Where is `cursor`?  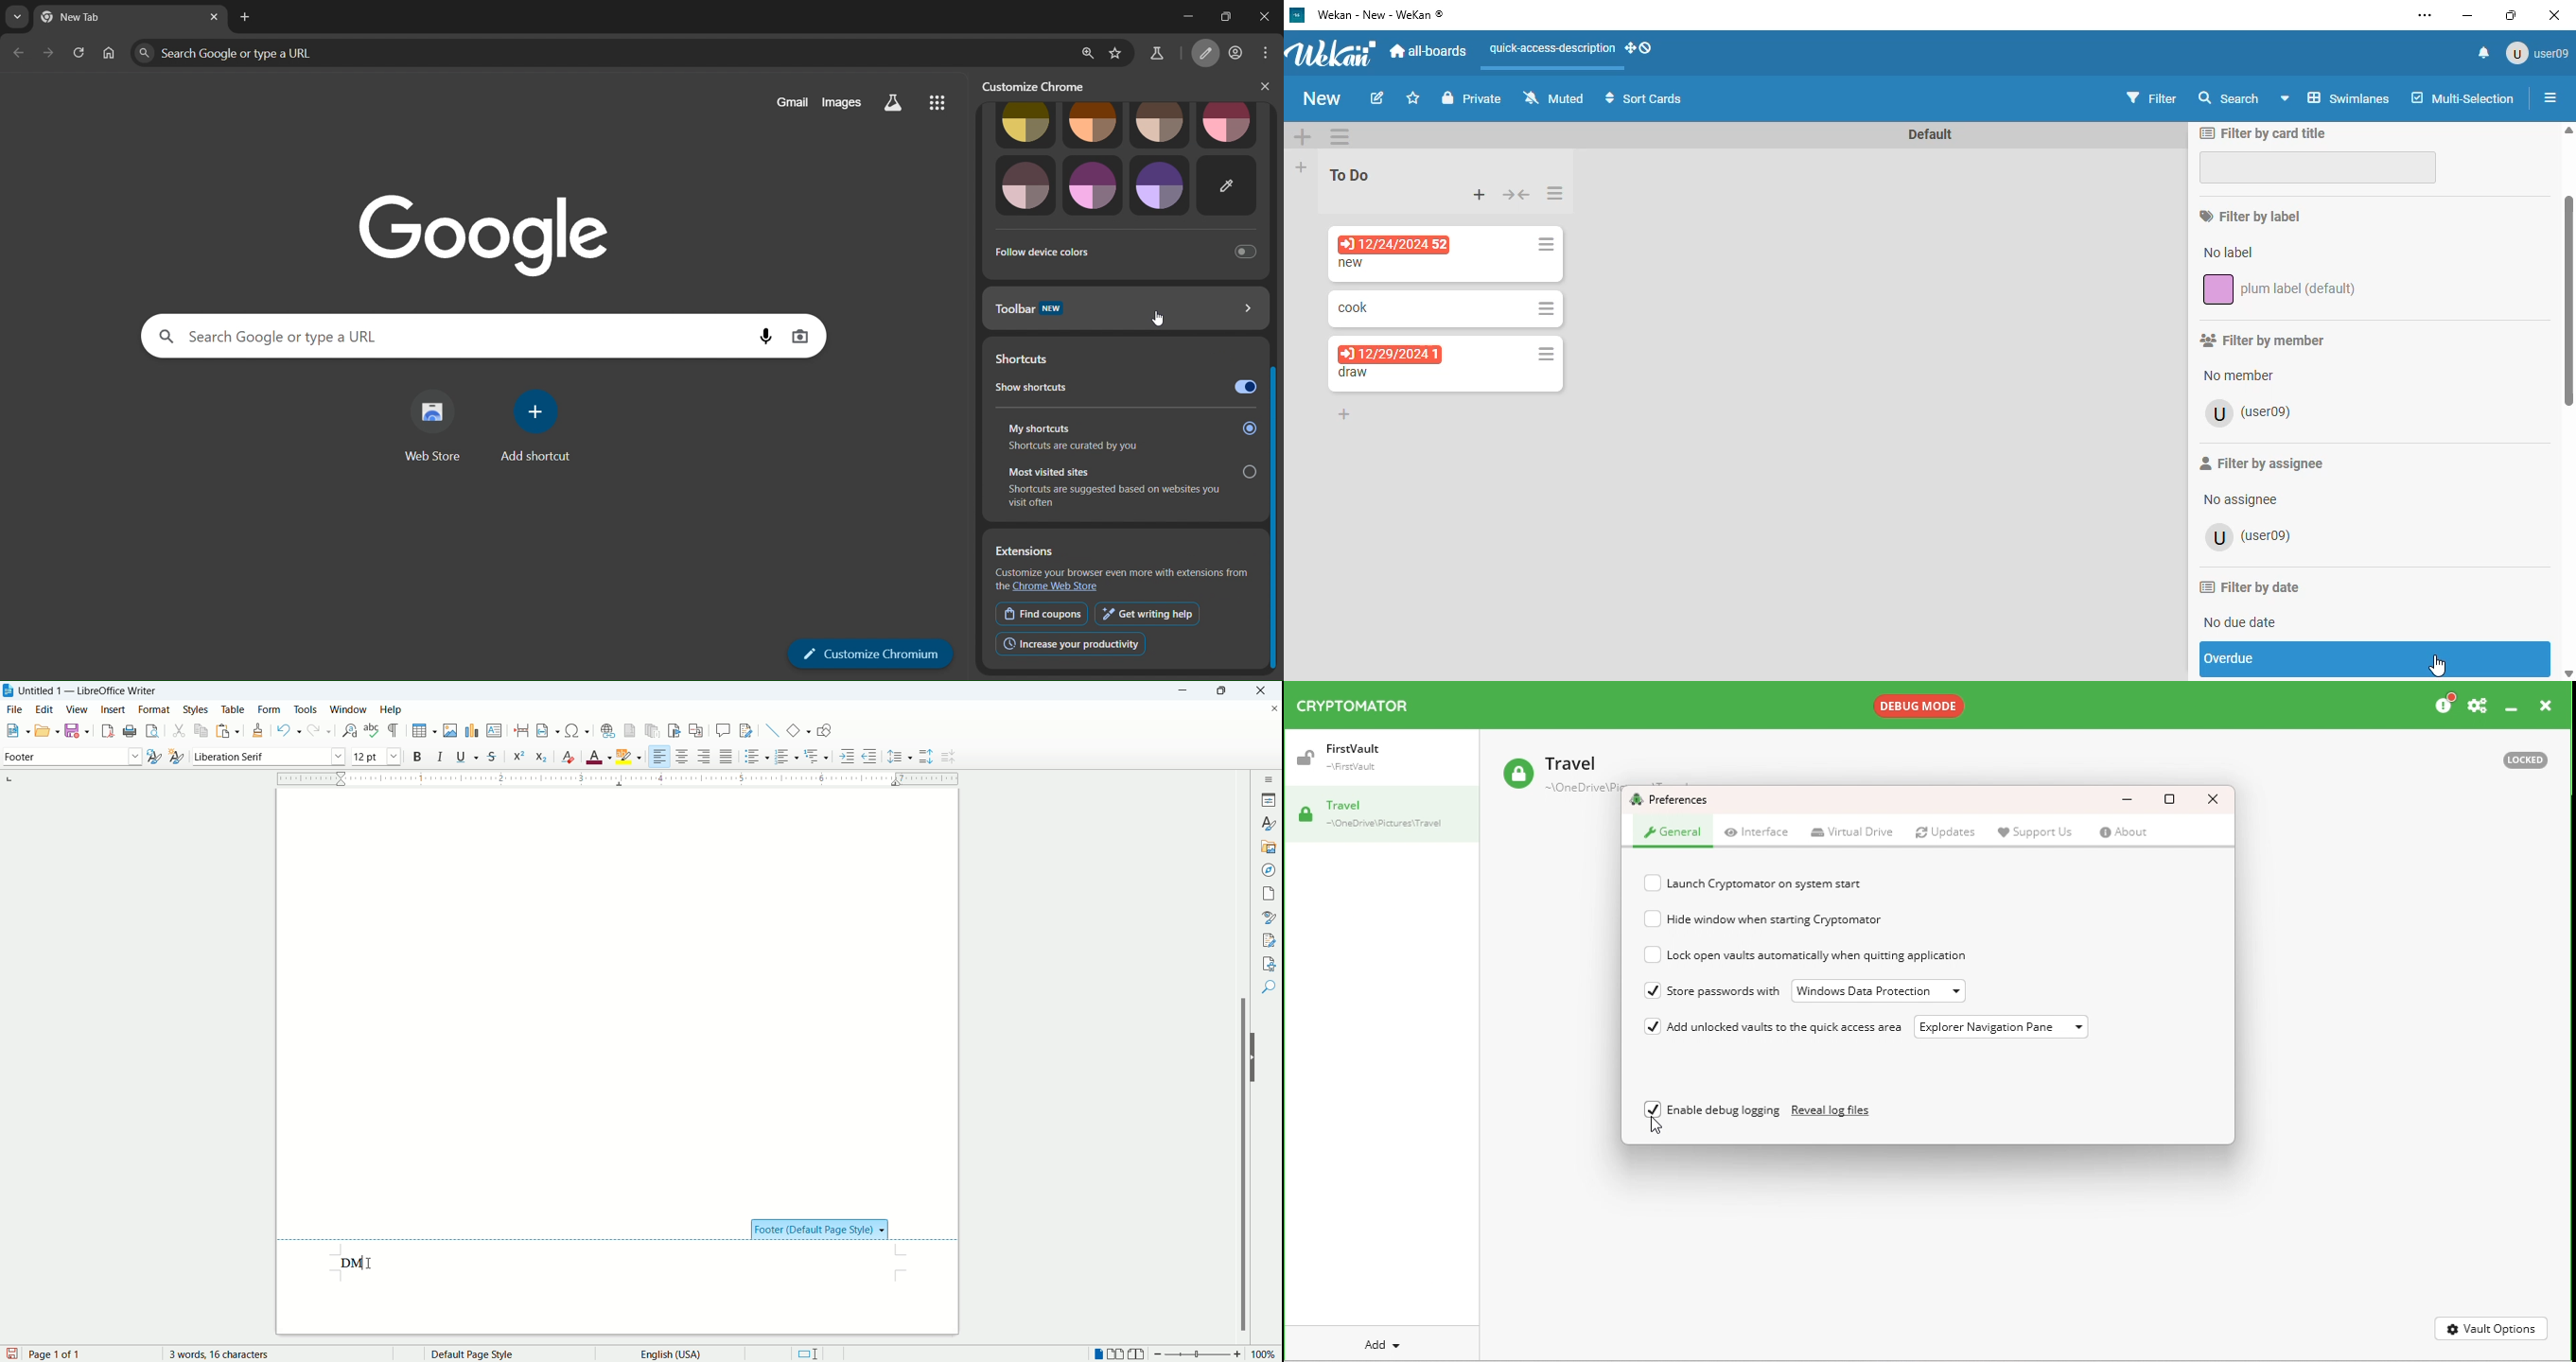
cursor is located at coordinates (1162, 319).